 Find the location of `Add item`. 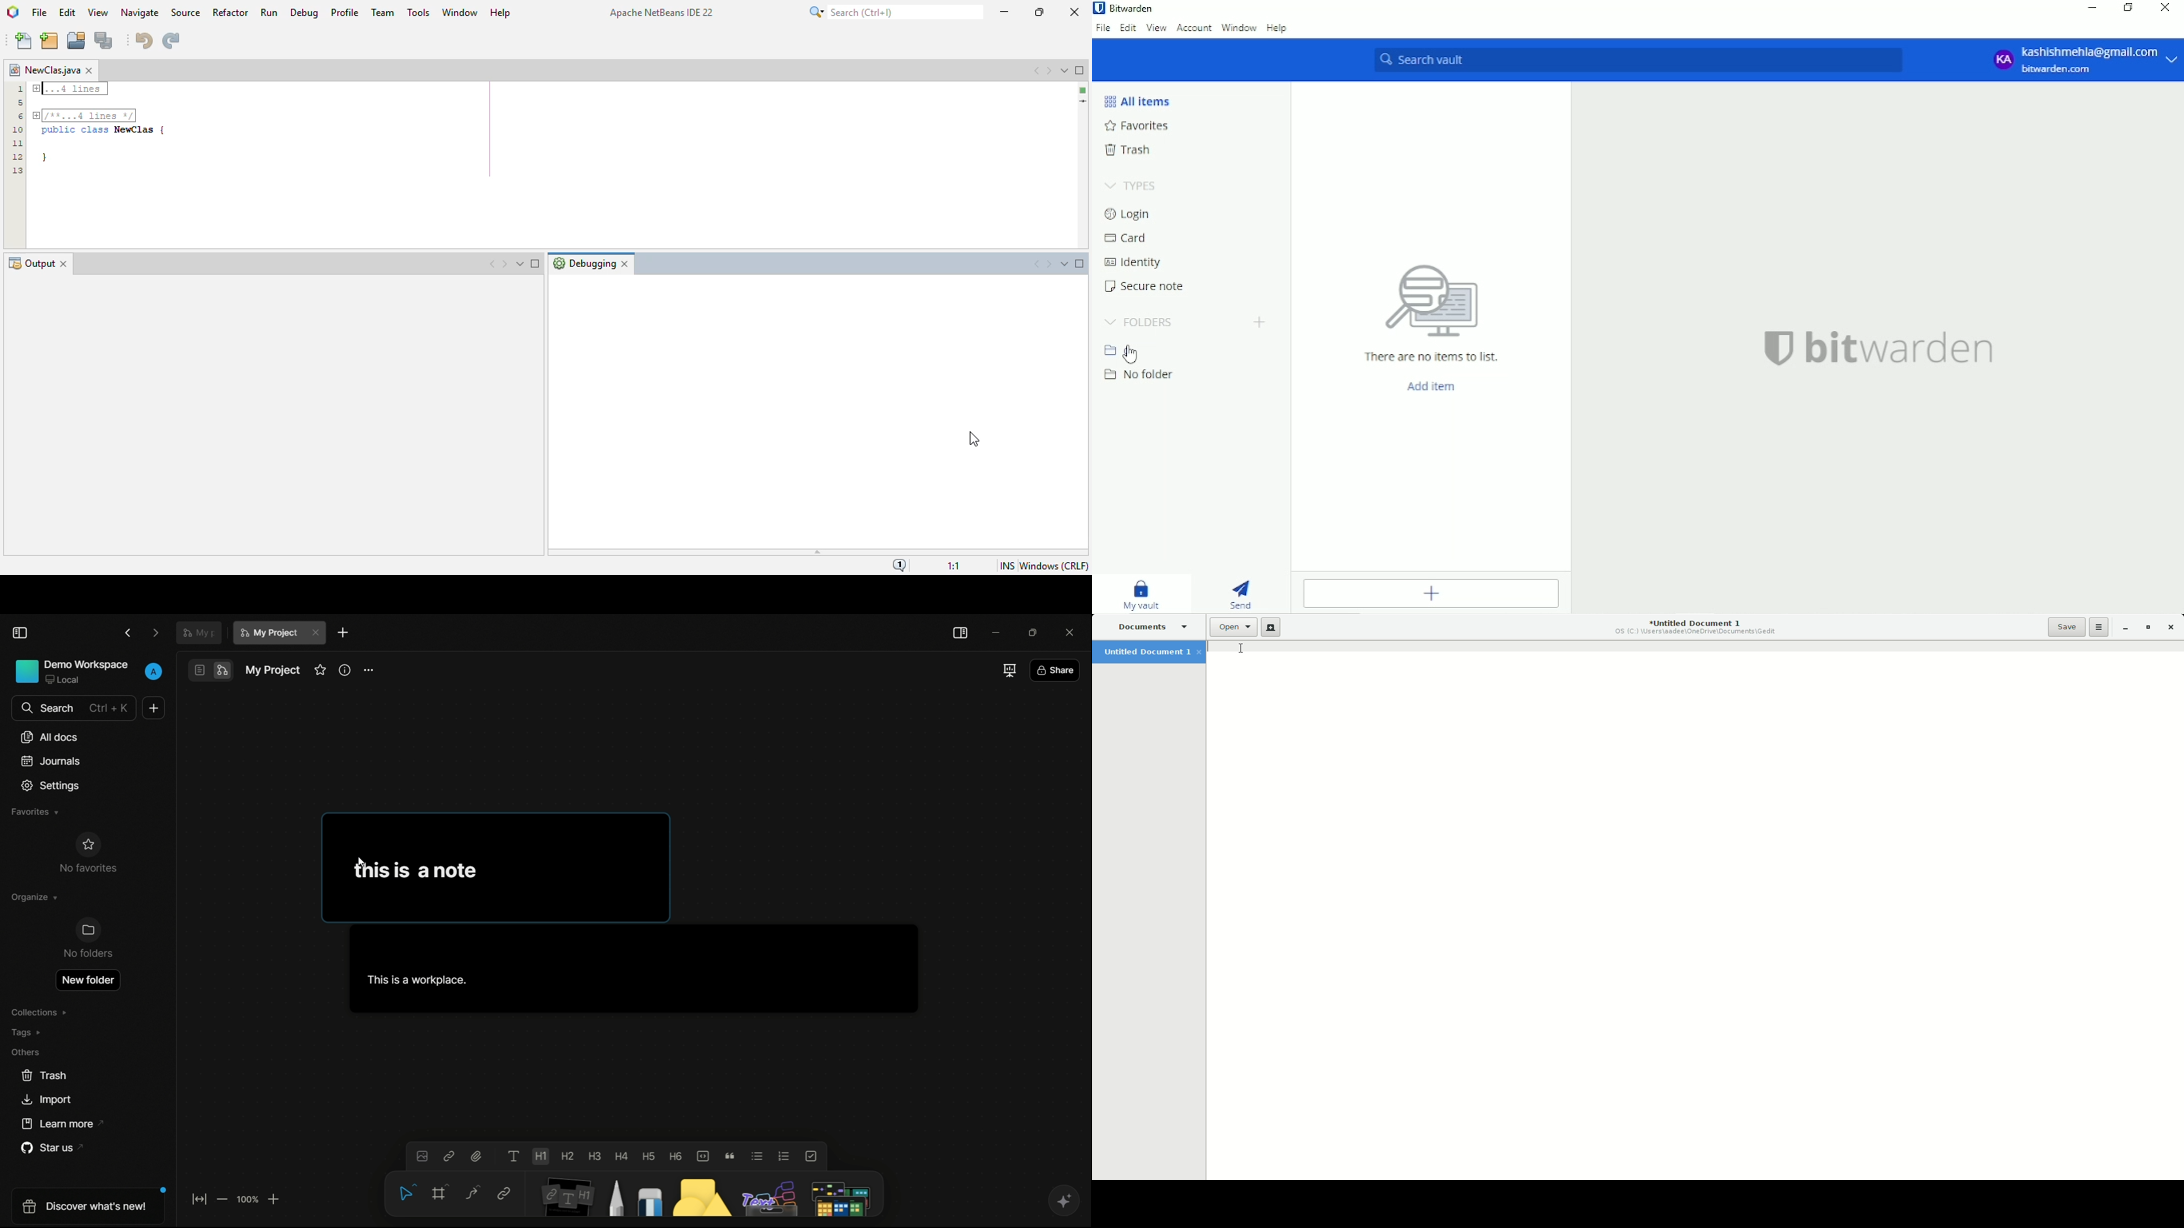

Add item is located at coordinates (1430, 594).